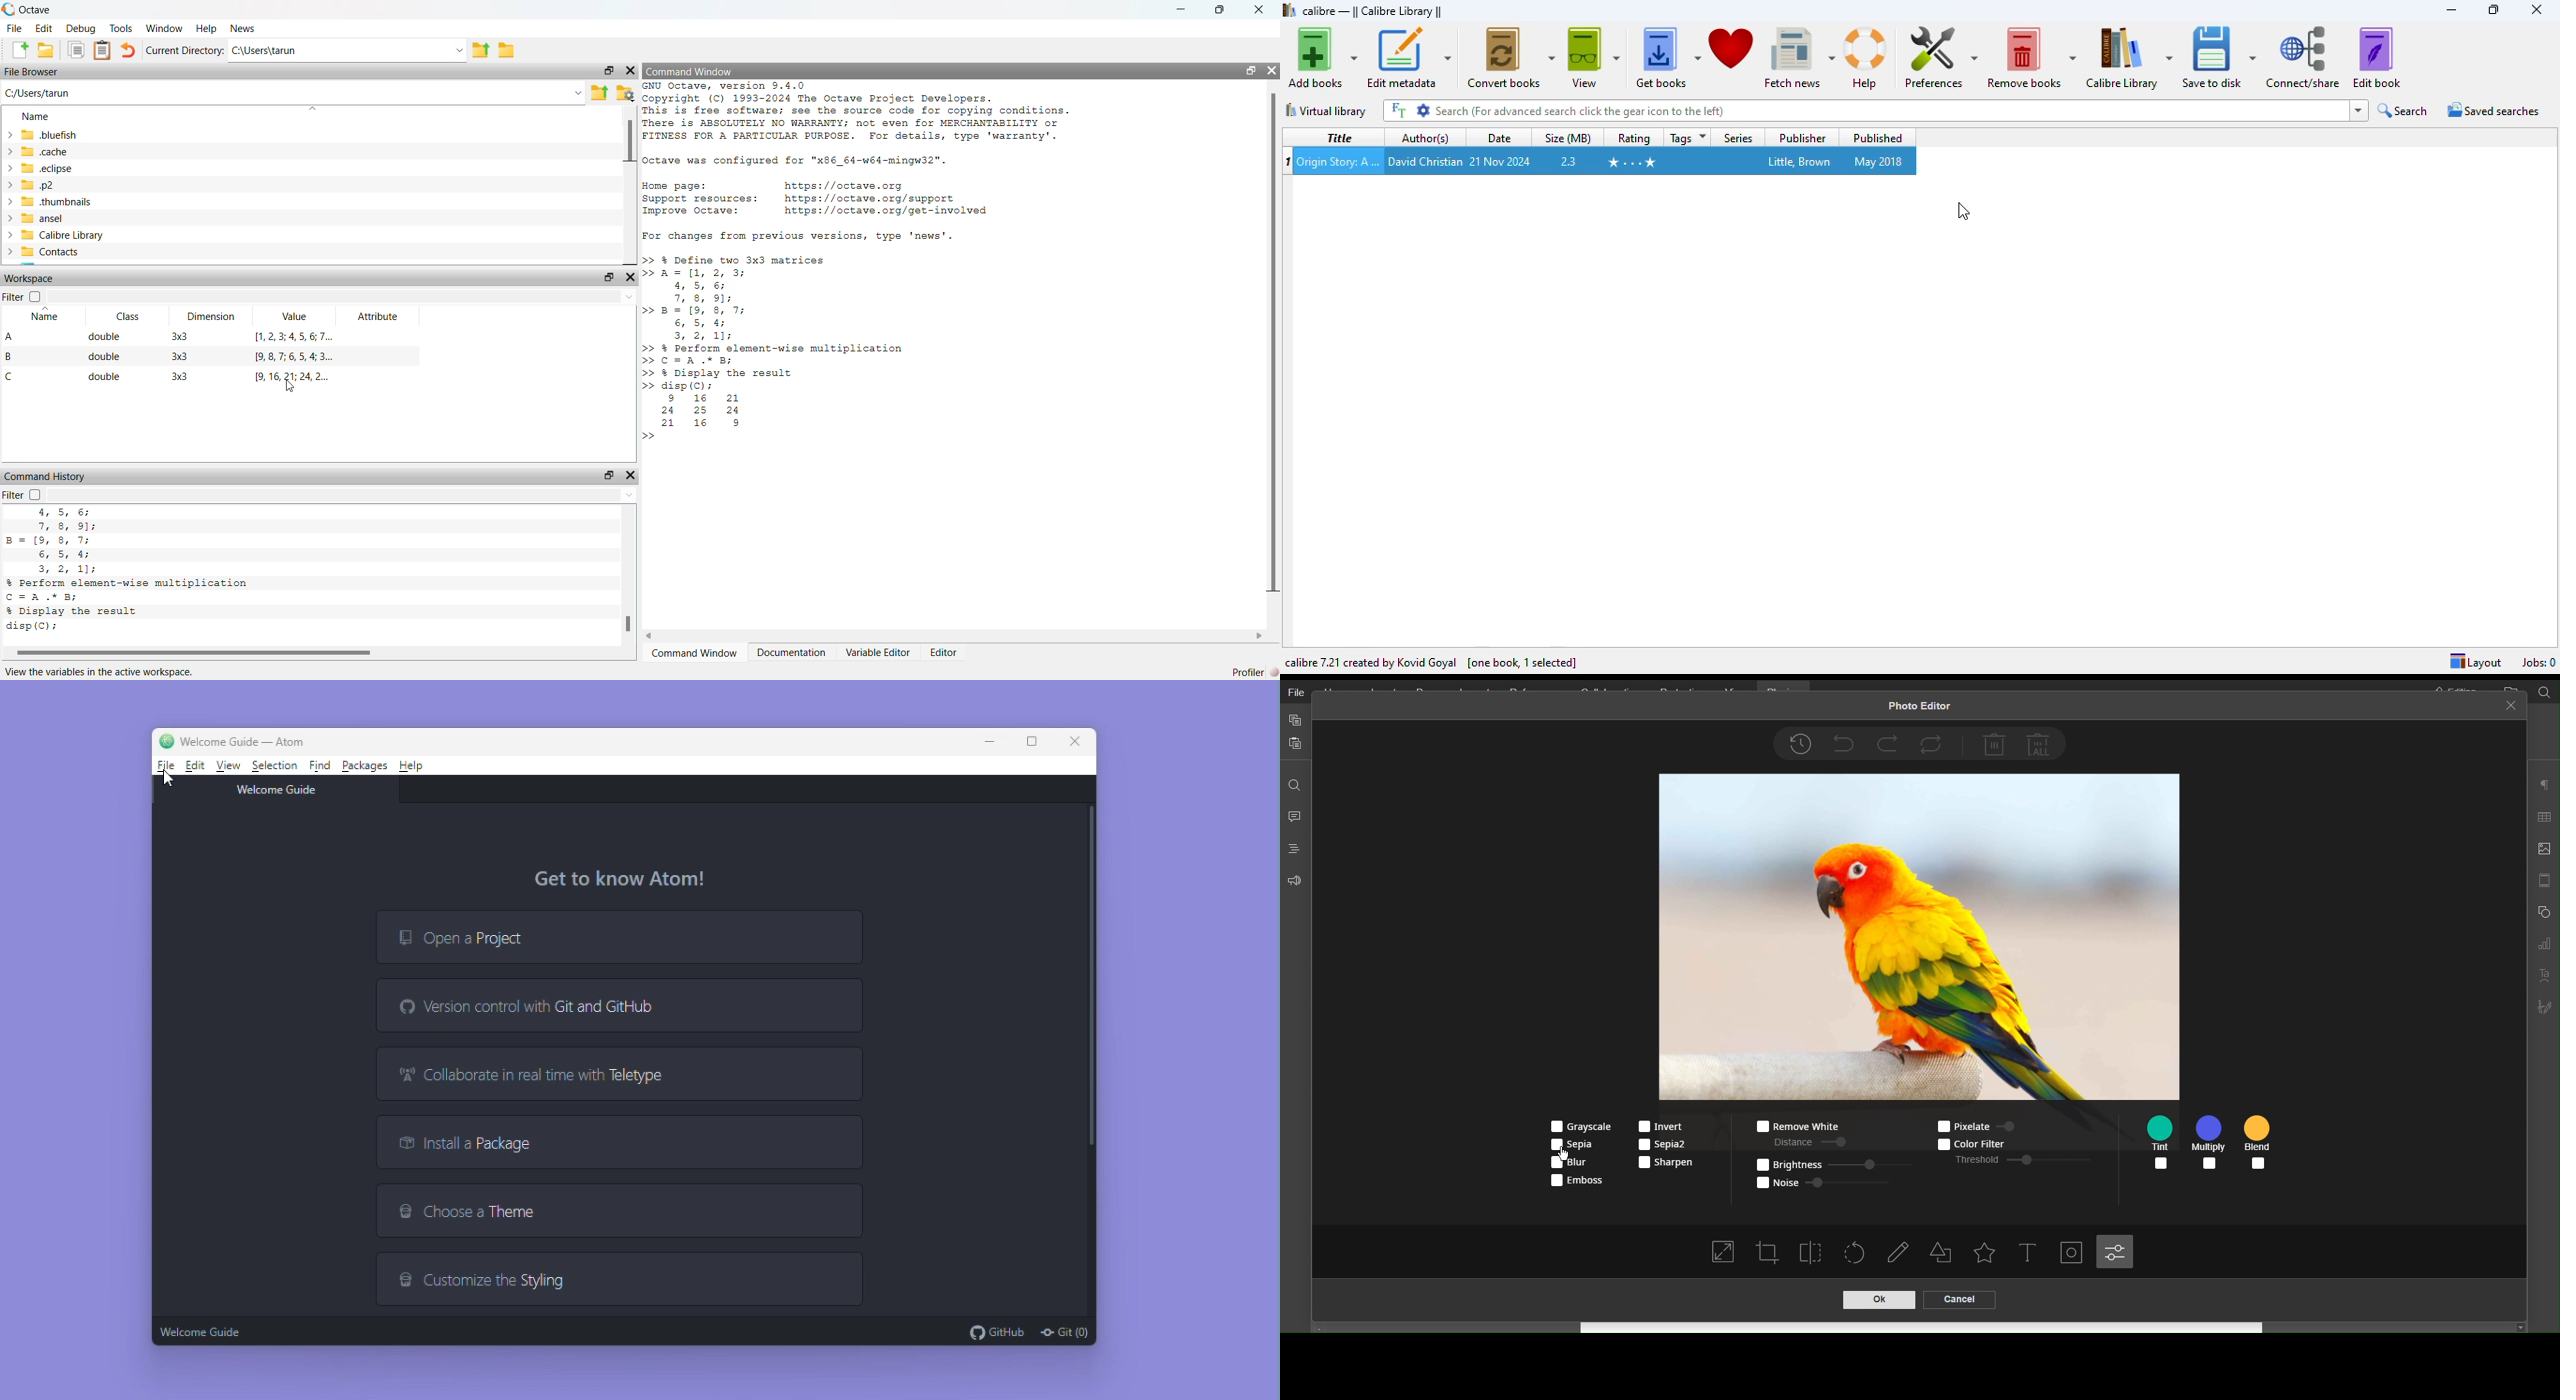 Image resolution: width=2576 pixels, height=1400 pixels. What do you see at coordinates (1843, 742) in the screenshot?
I see `Undo` at bounding box center [1843, 742].